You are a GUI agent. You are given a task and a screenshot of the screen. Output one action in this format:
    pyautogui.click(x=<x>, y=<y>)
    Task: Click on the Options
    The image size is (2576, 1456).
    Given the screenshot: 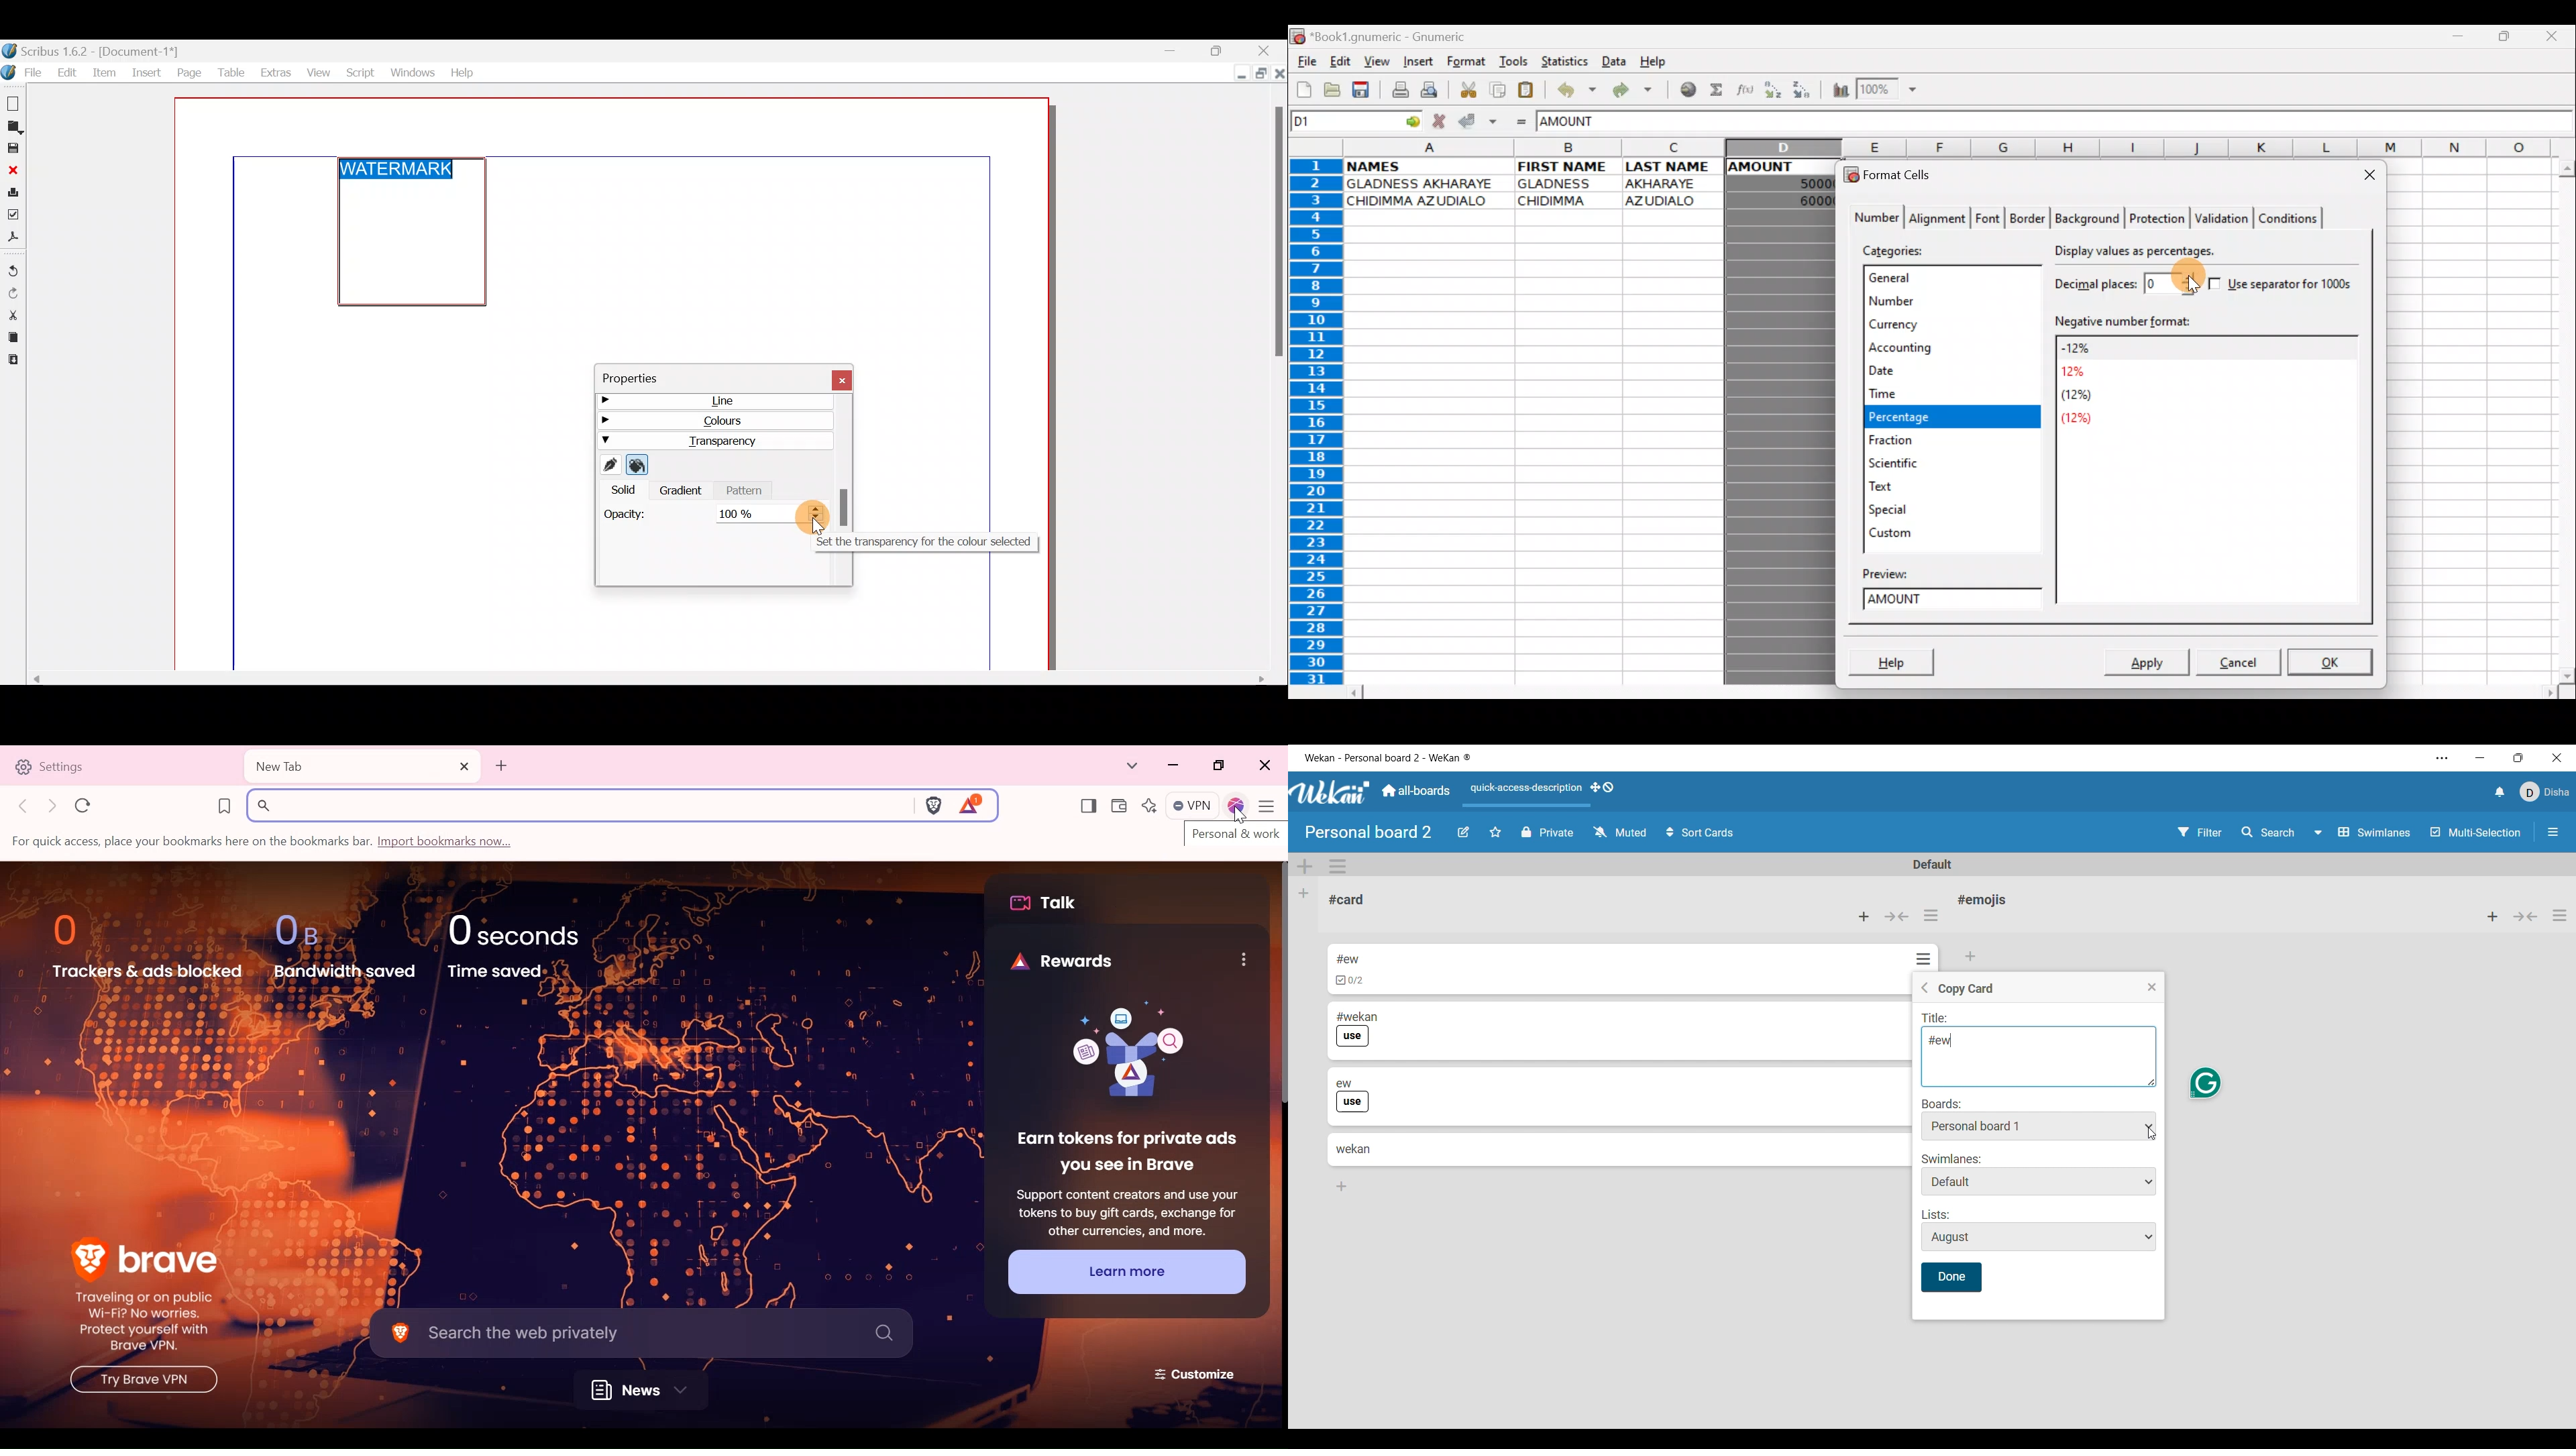 What is the action you would take?
    pyautogui.click(x=1925, y=957)
    